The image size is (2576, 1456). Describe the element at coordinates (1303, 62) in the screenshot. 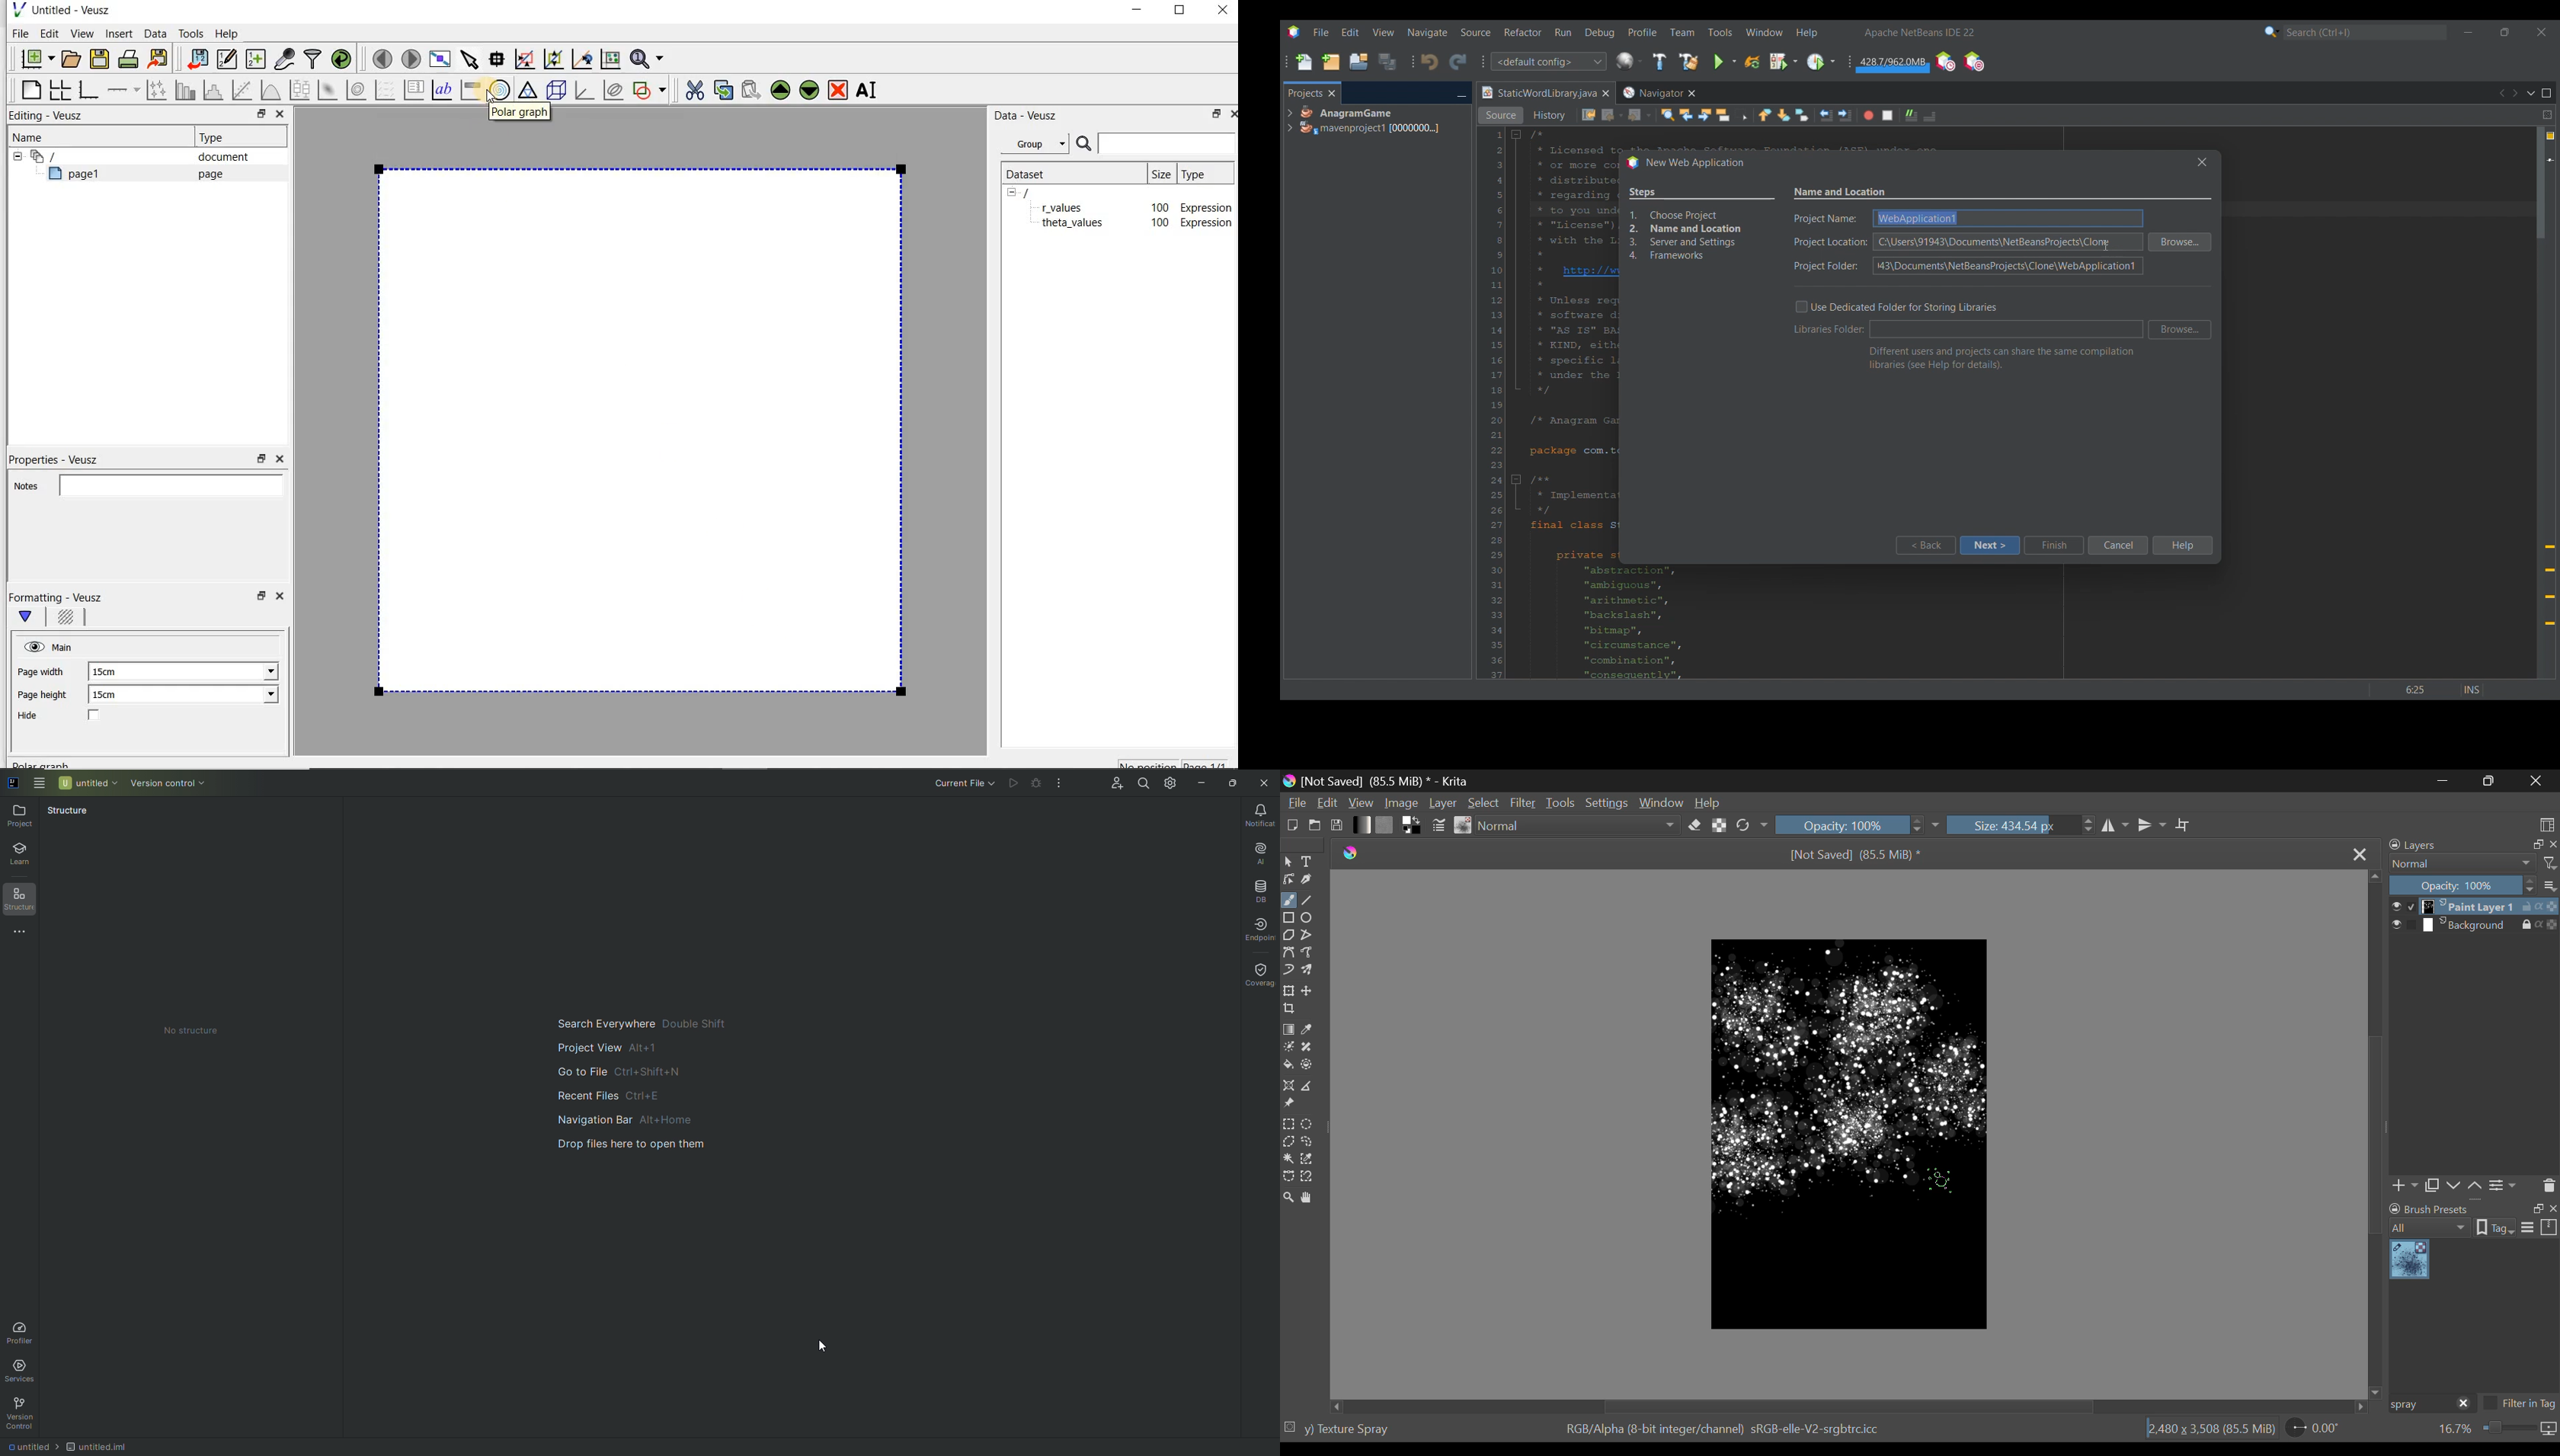

I see `New file` at that location.